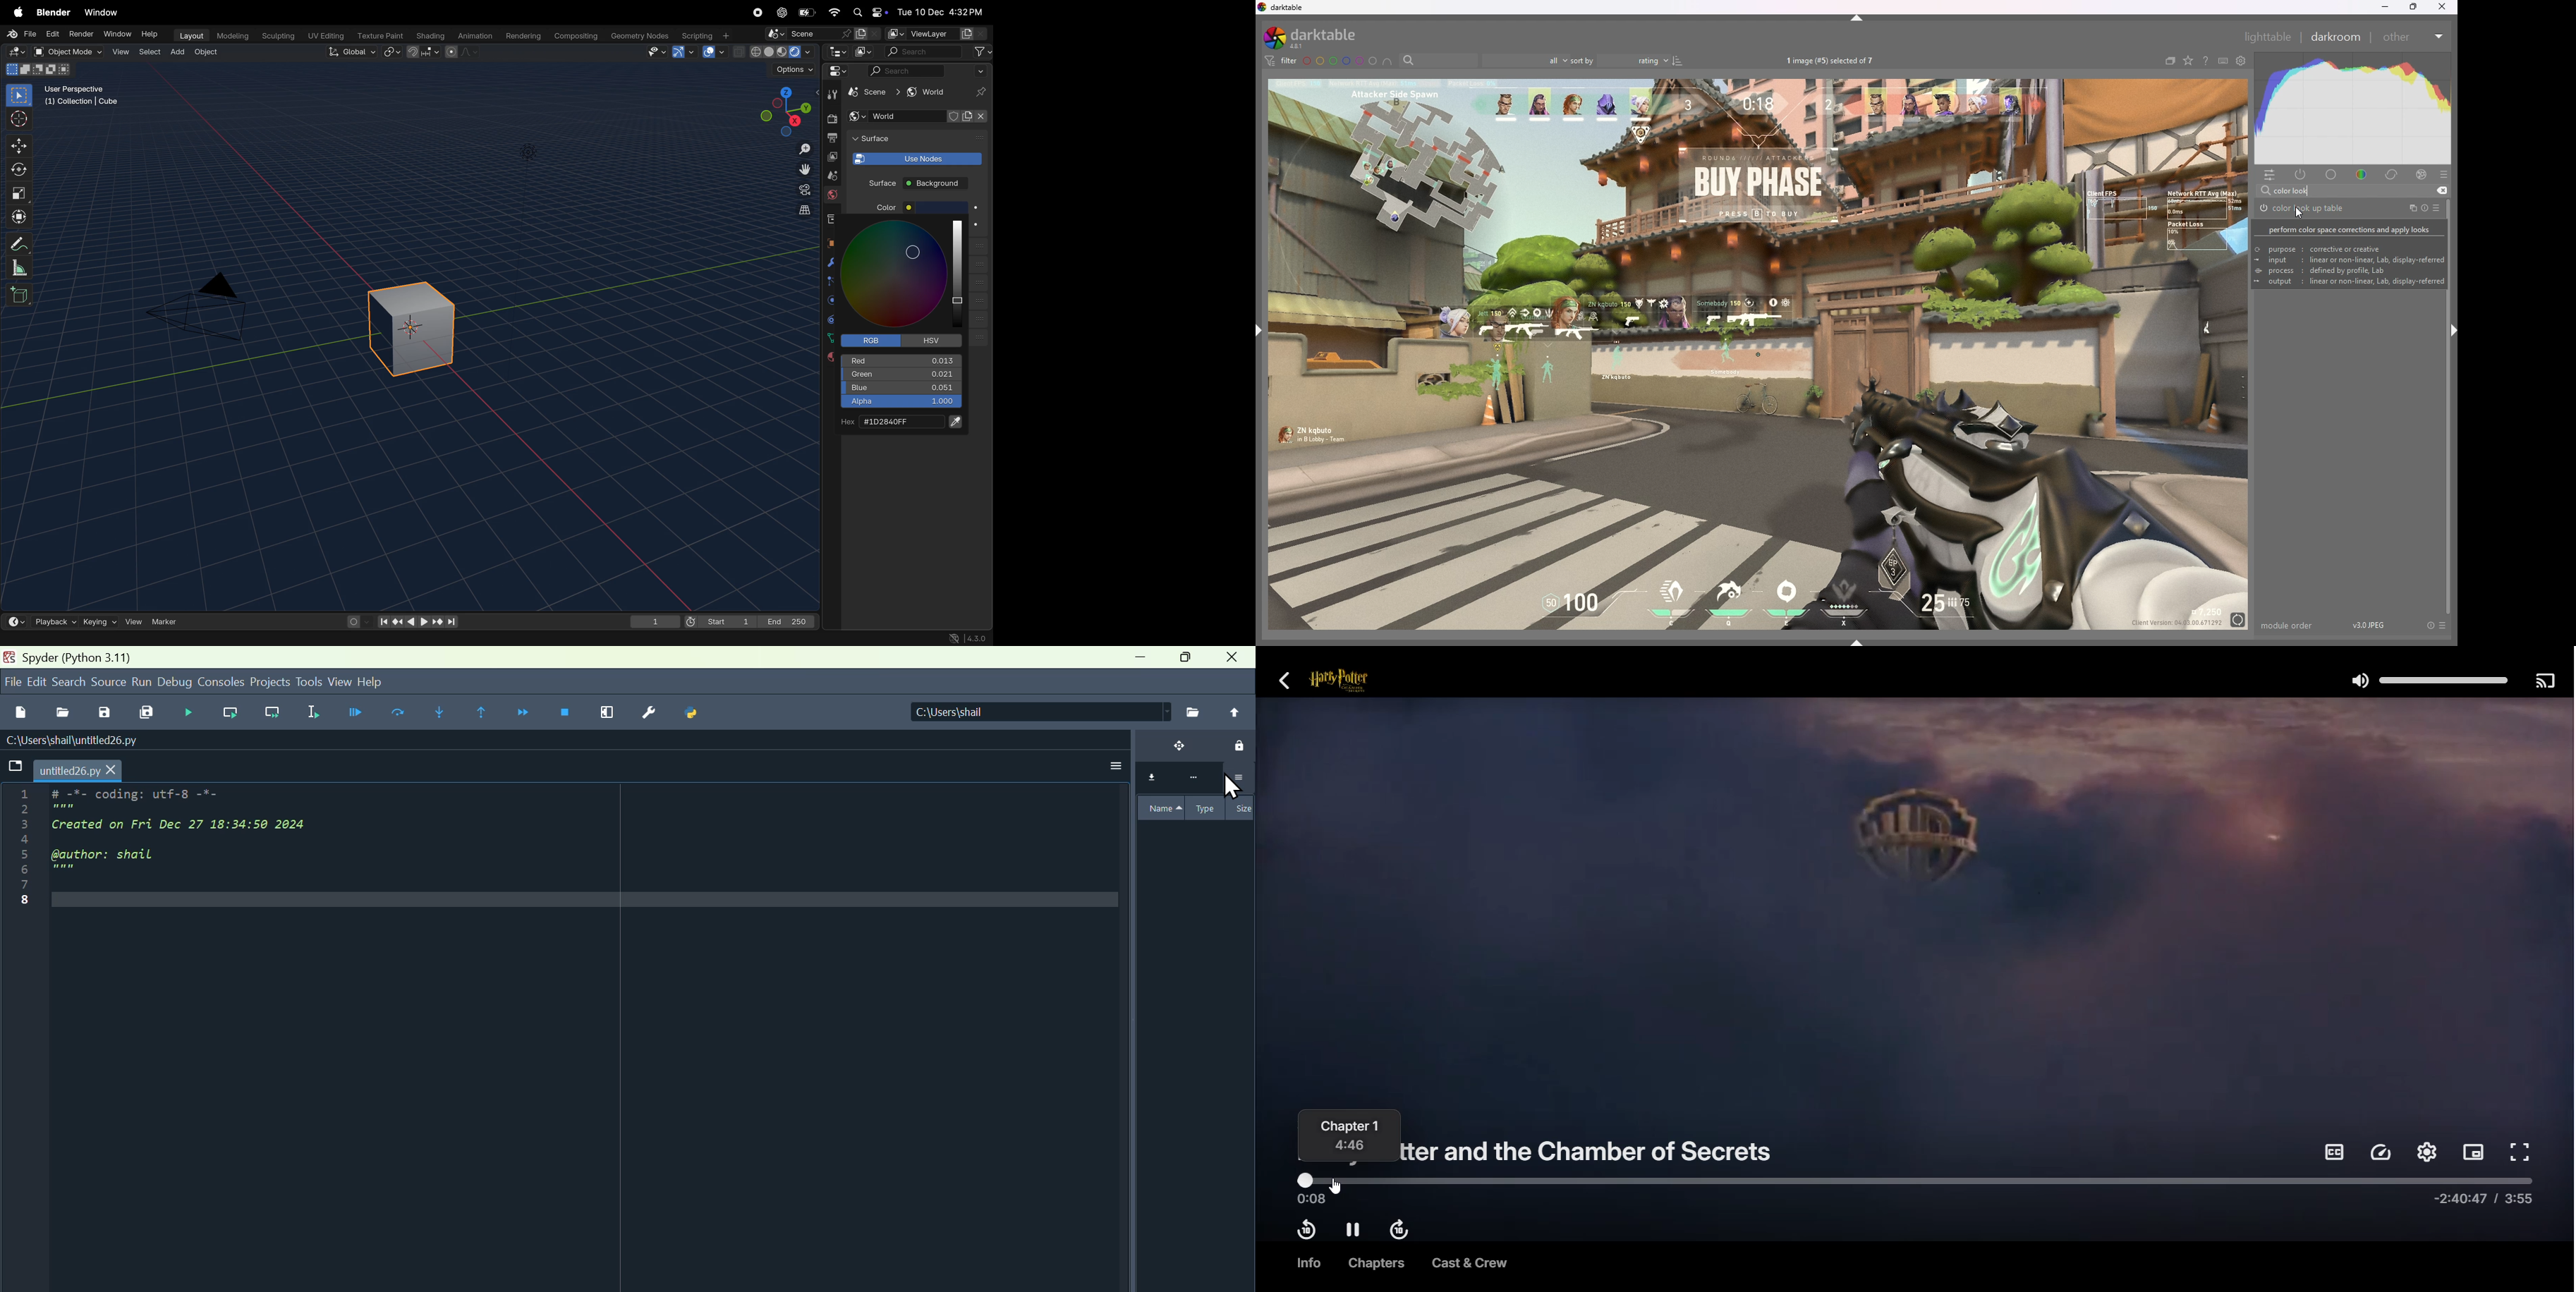 This screenshot has height=1316, width=2576. What do you see at coordinates (352, 713) in the screenshot?
I see `Debug file` at bounding box center [352, 713].